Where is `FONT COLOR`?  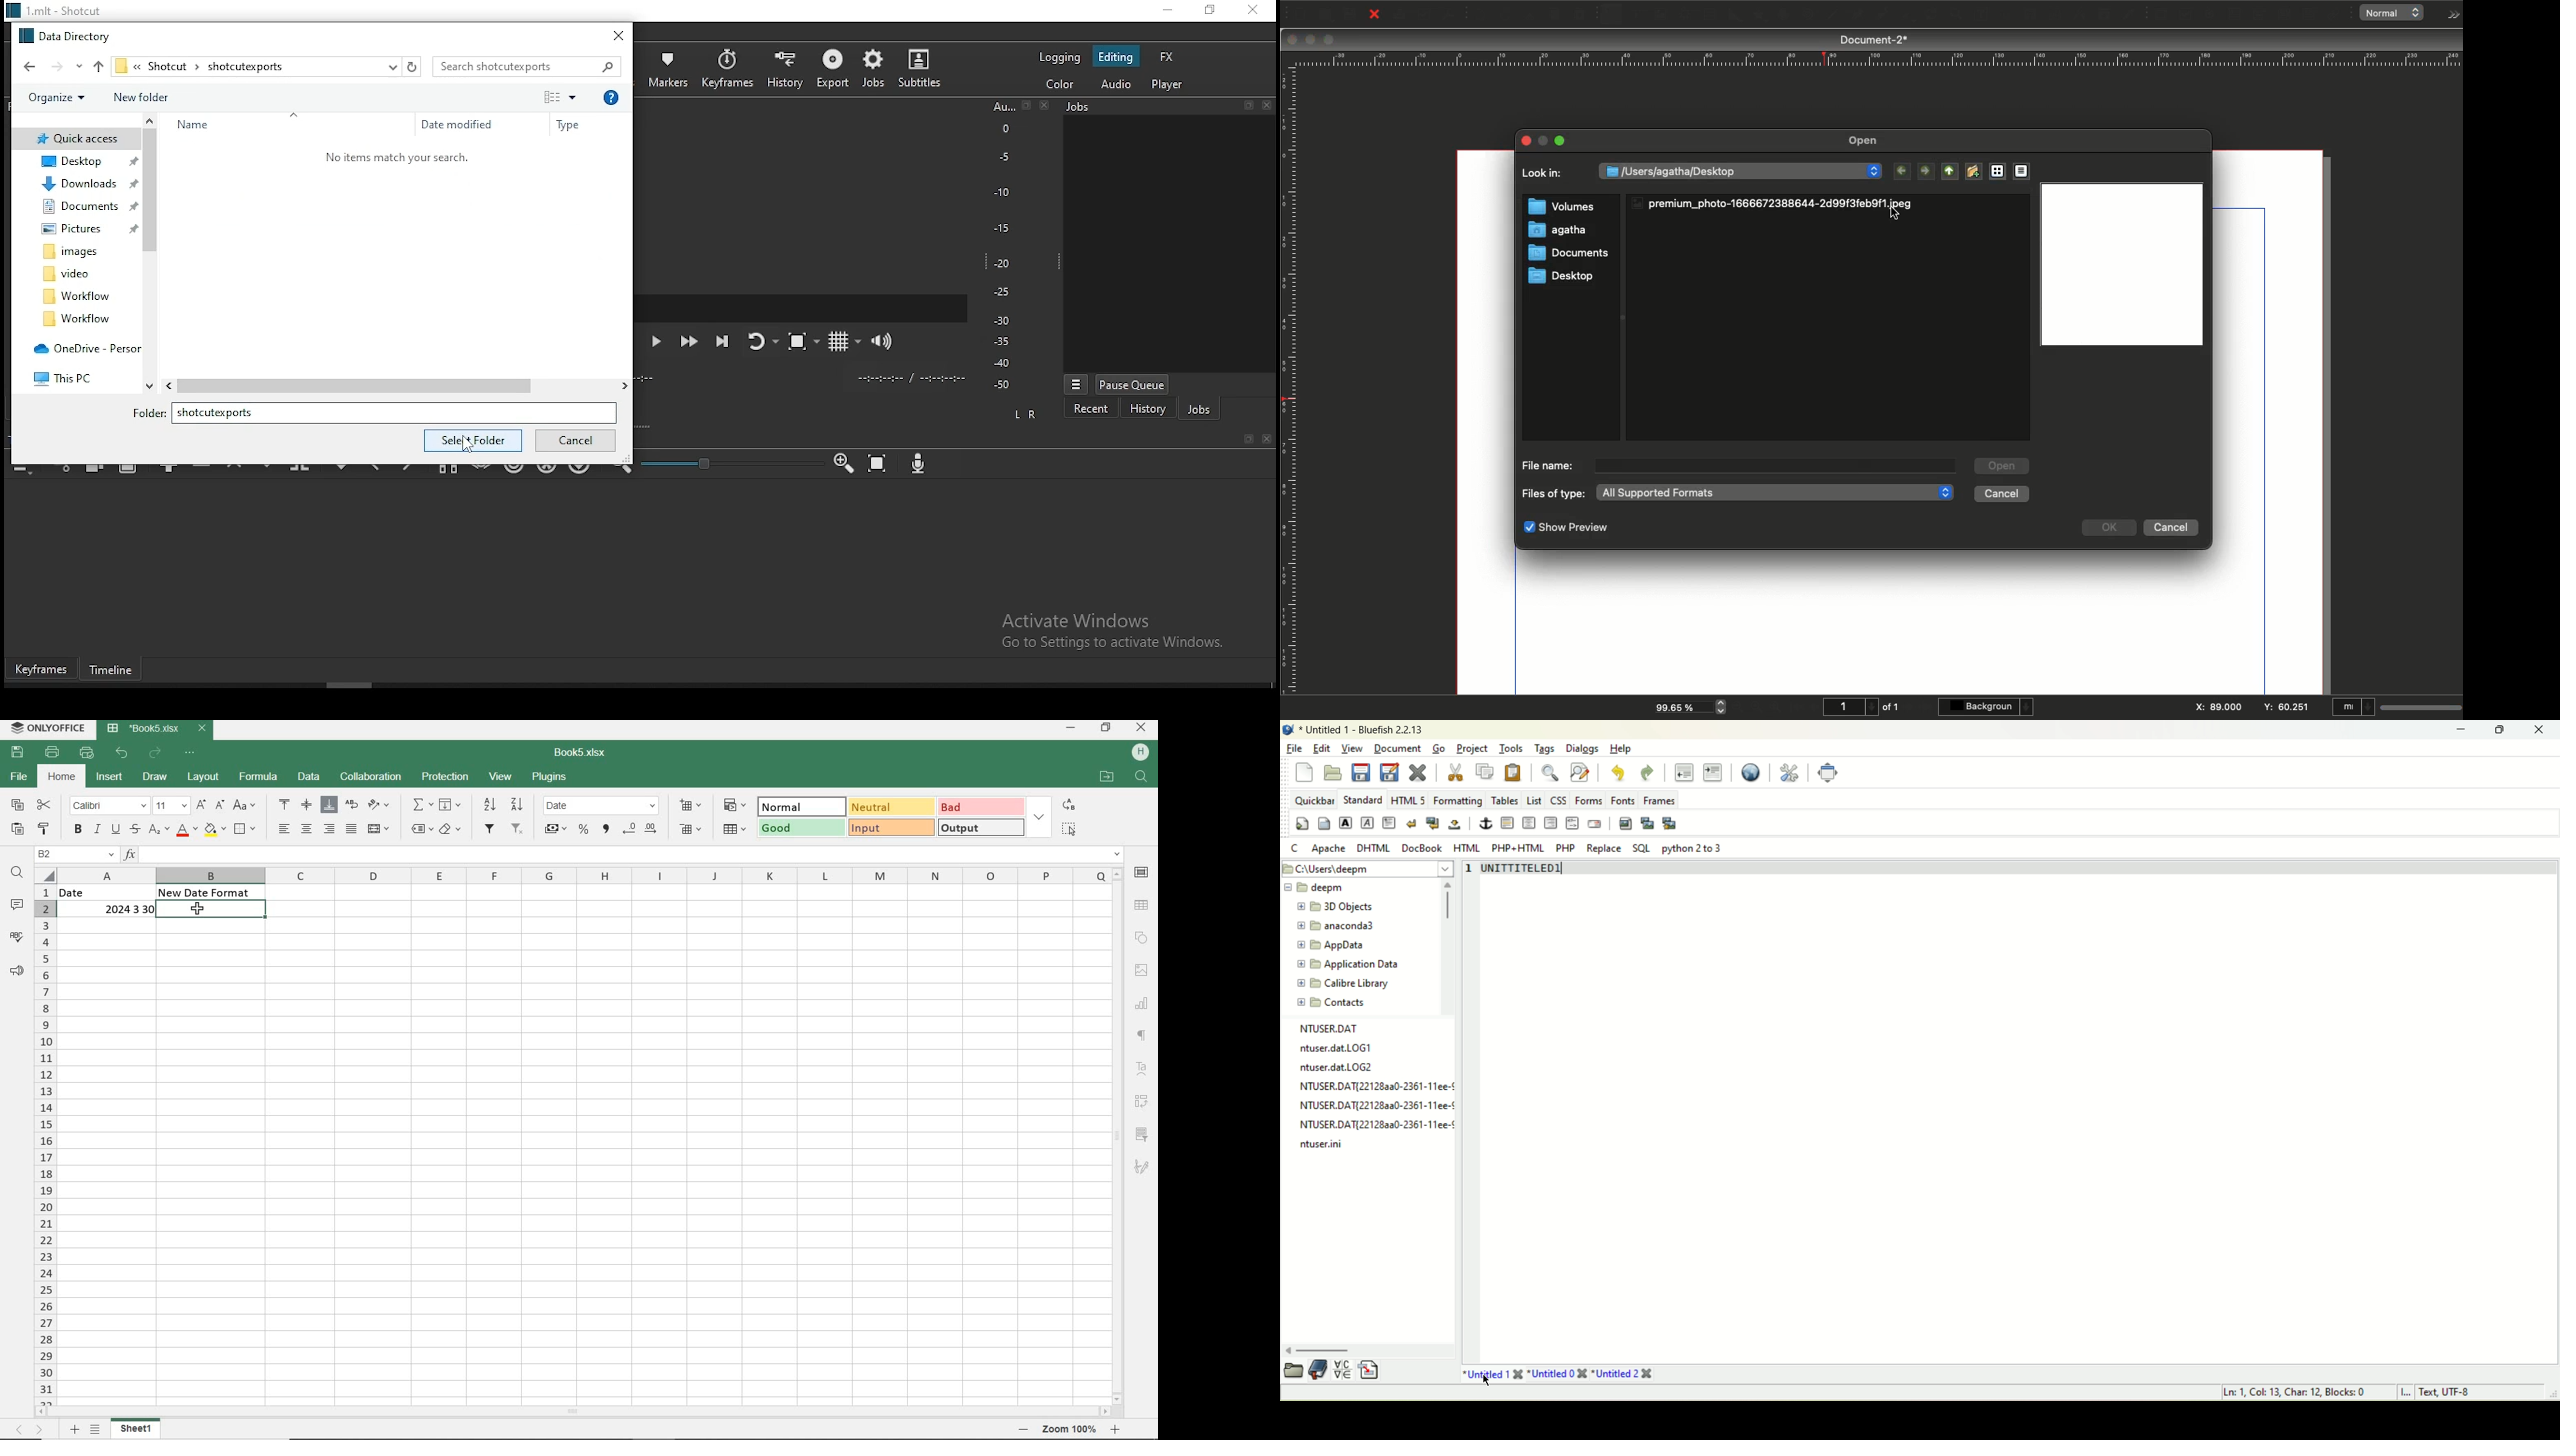
FONT COLOR is located at coordinates (186, 832).